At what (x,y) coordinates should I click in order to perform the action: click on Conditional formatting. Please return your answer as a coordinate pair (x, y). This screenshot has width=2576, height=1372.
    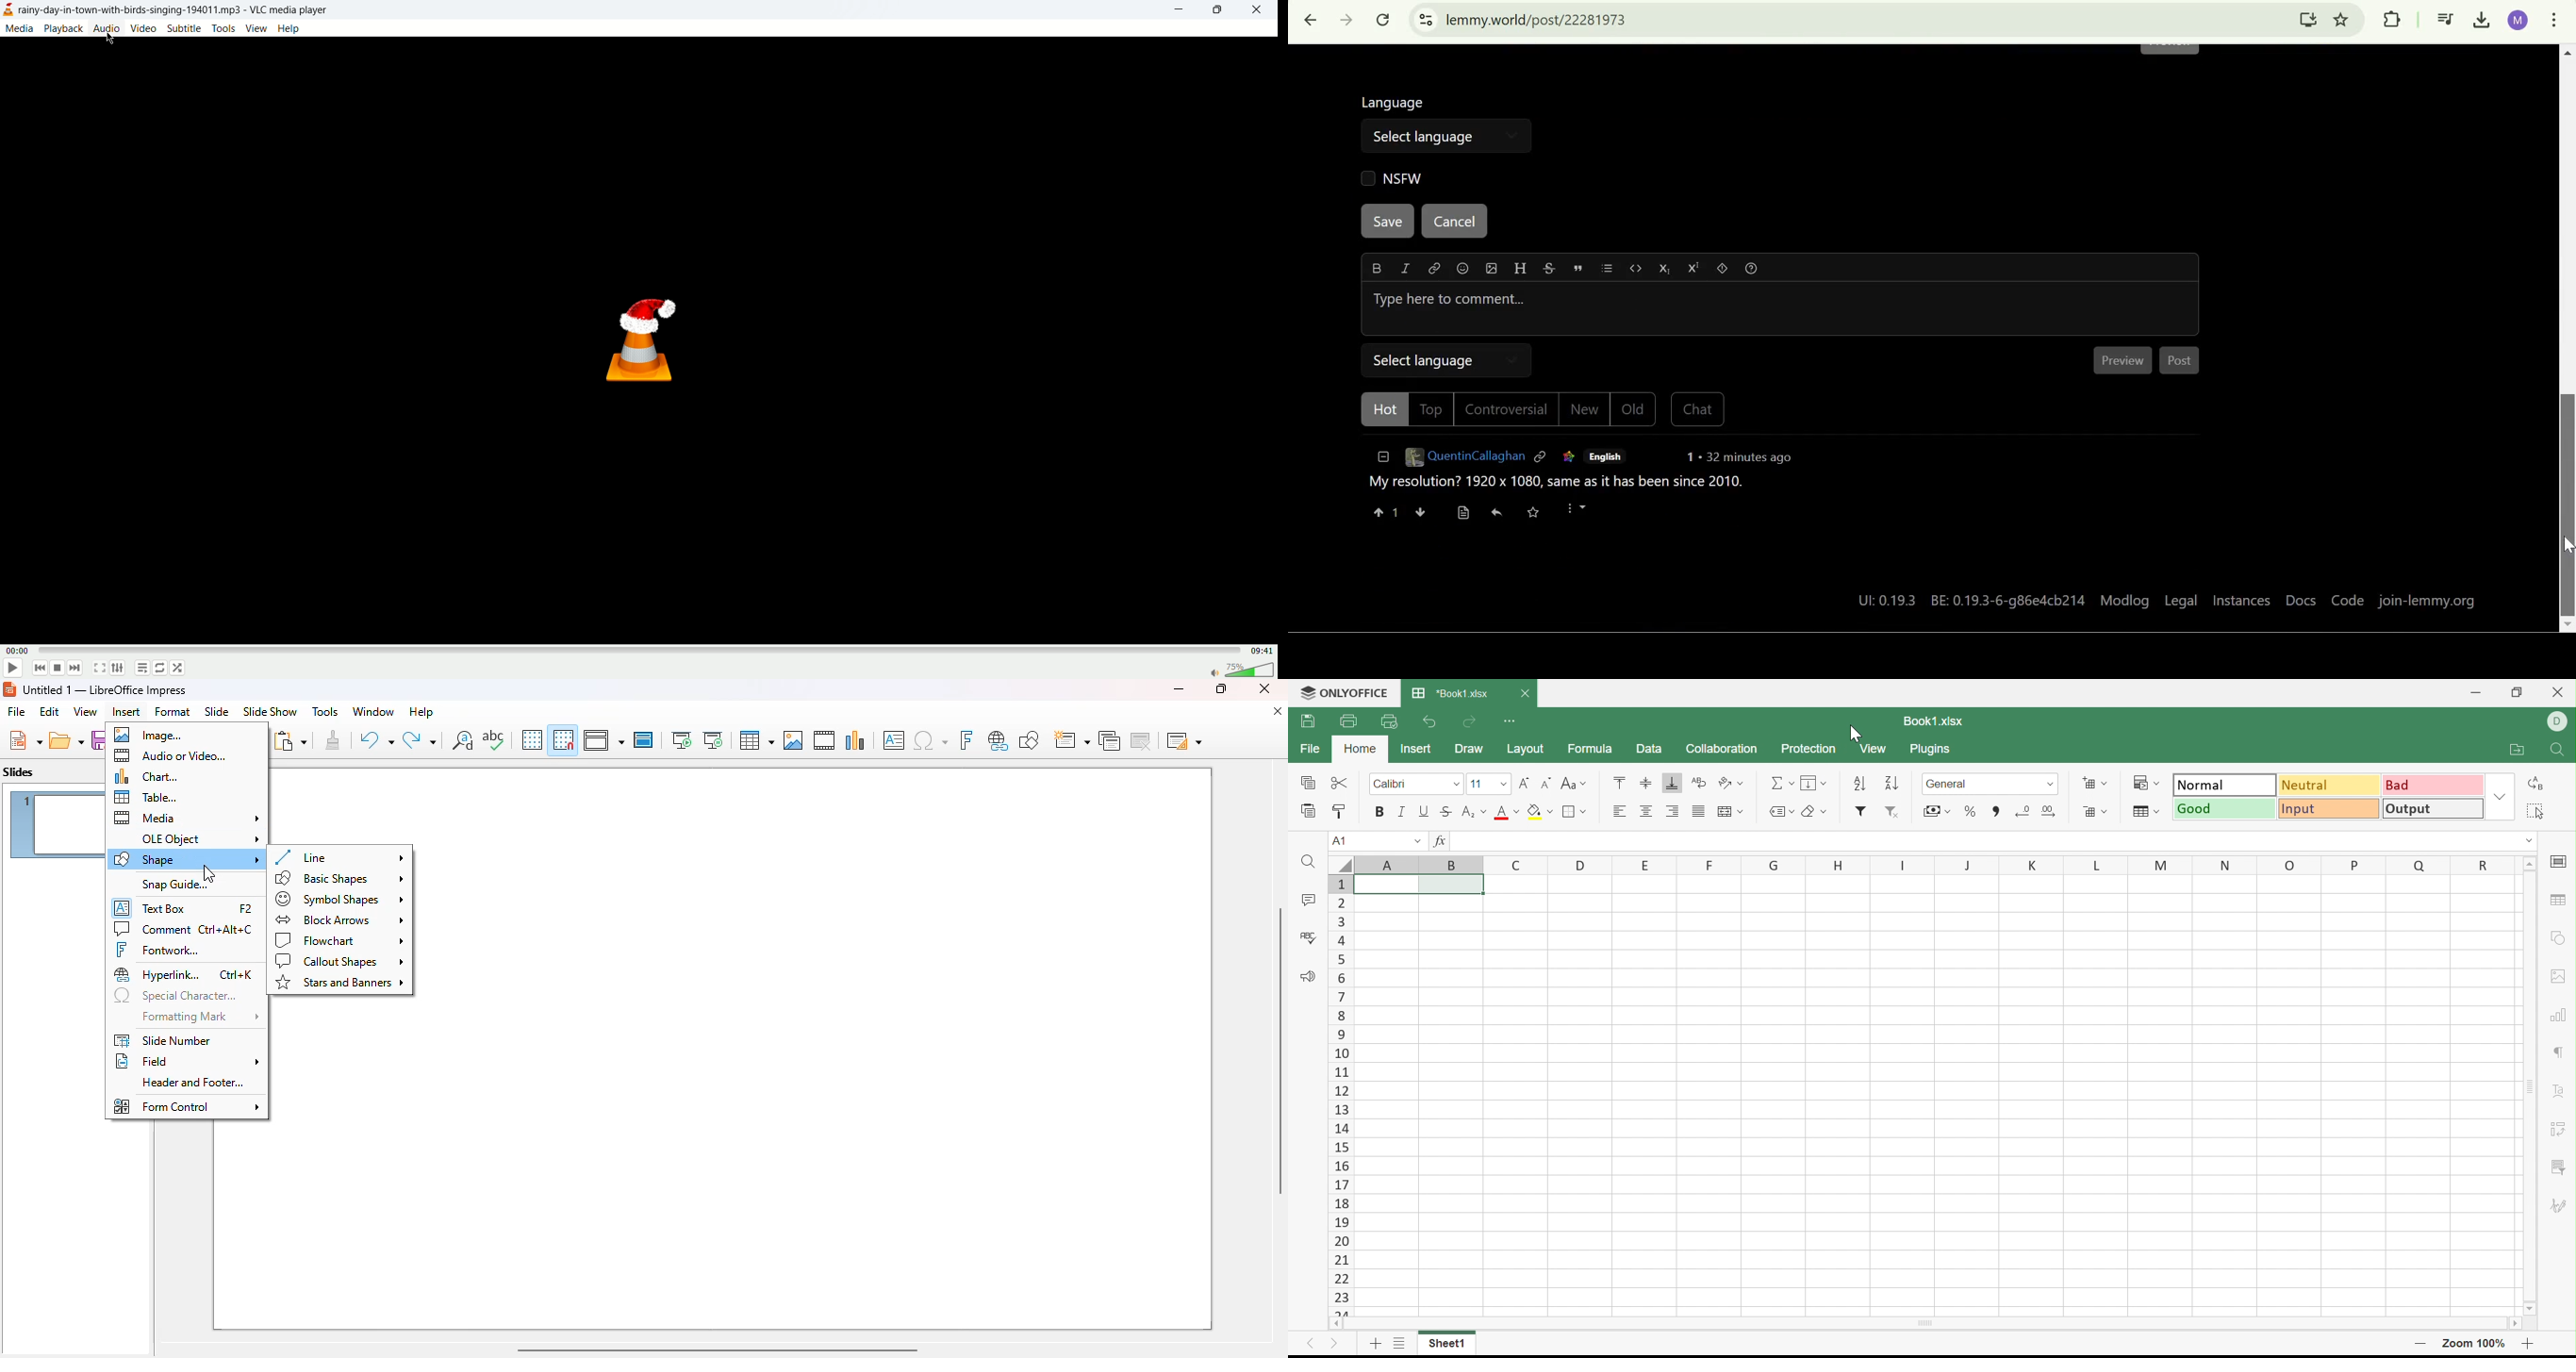
    Looking at the image, I should click on (2146, 783).